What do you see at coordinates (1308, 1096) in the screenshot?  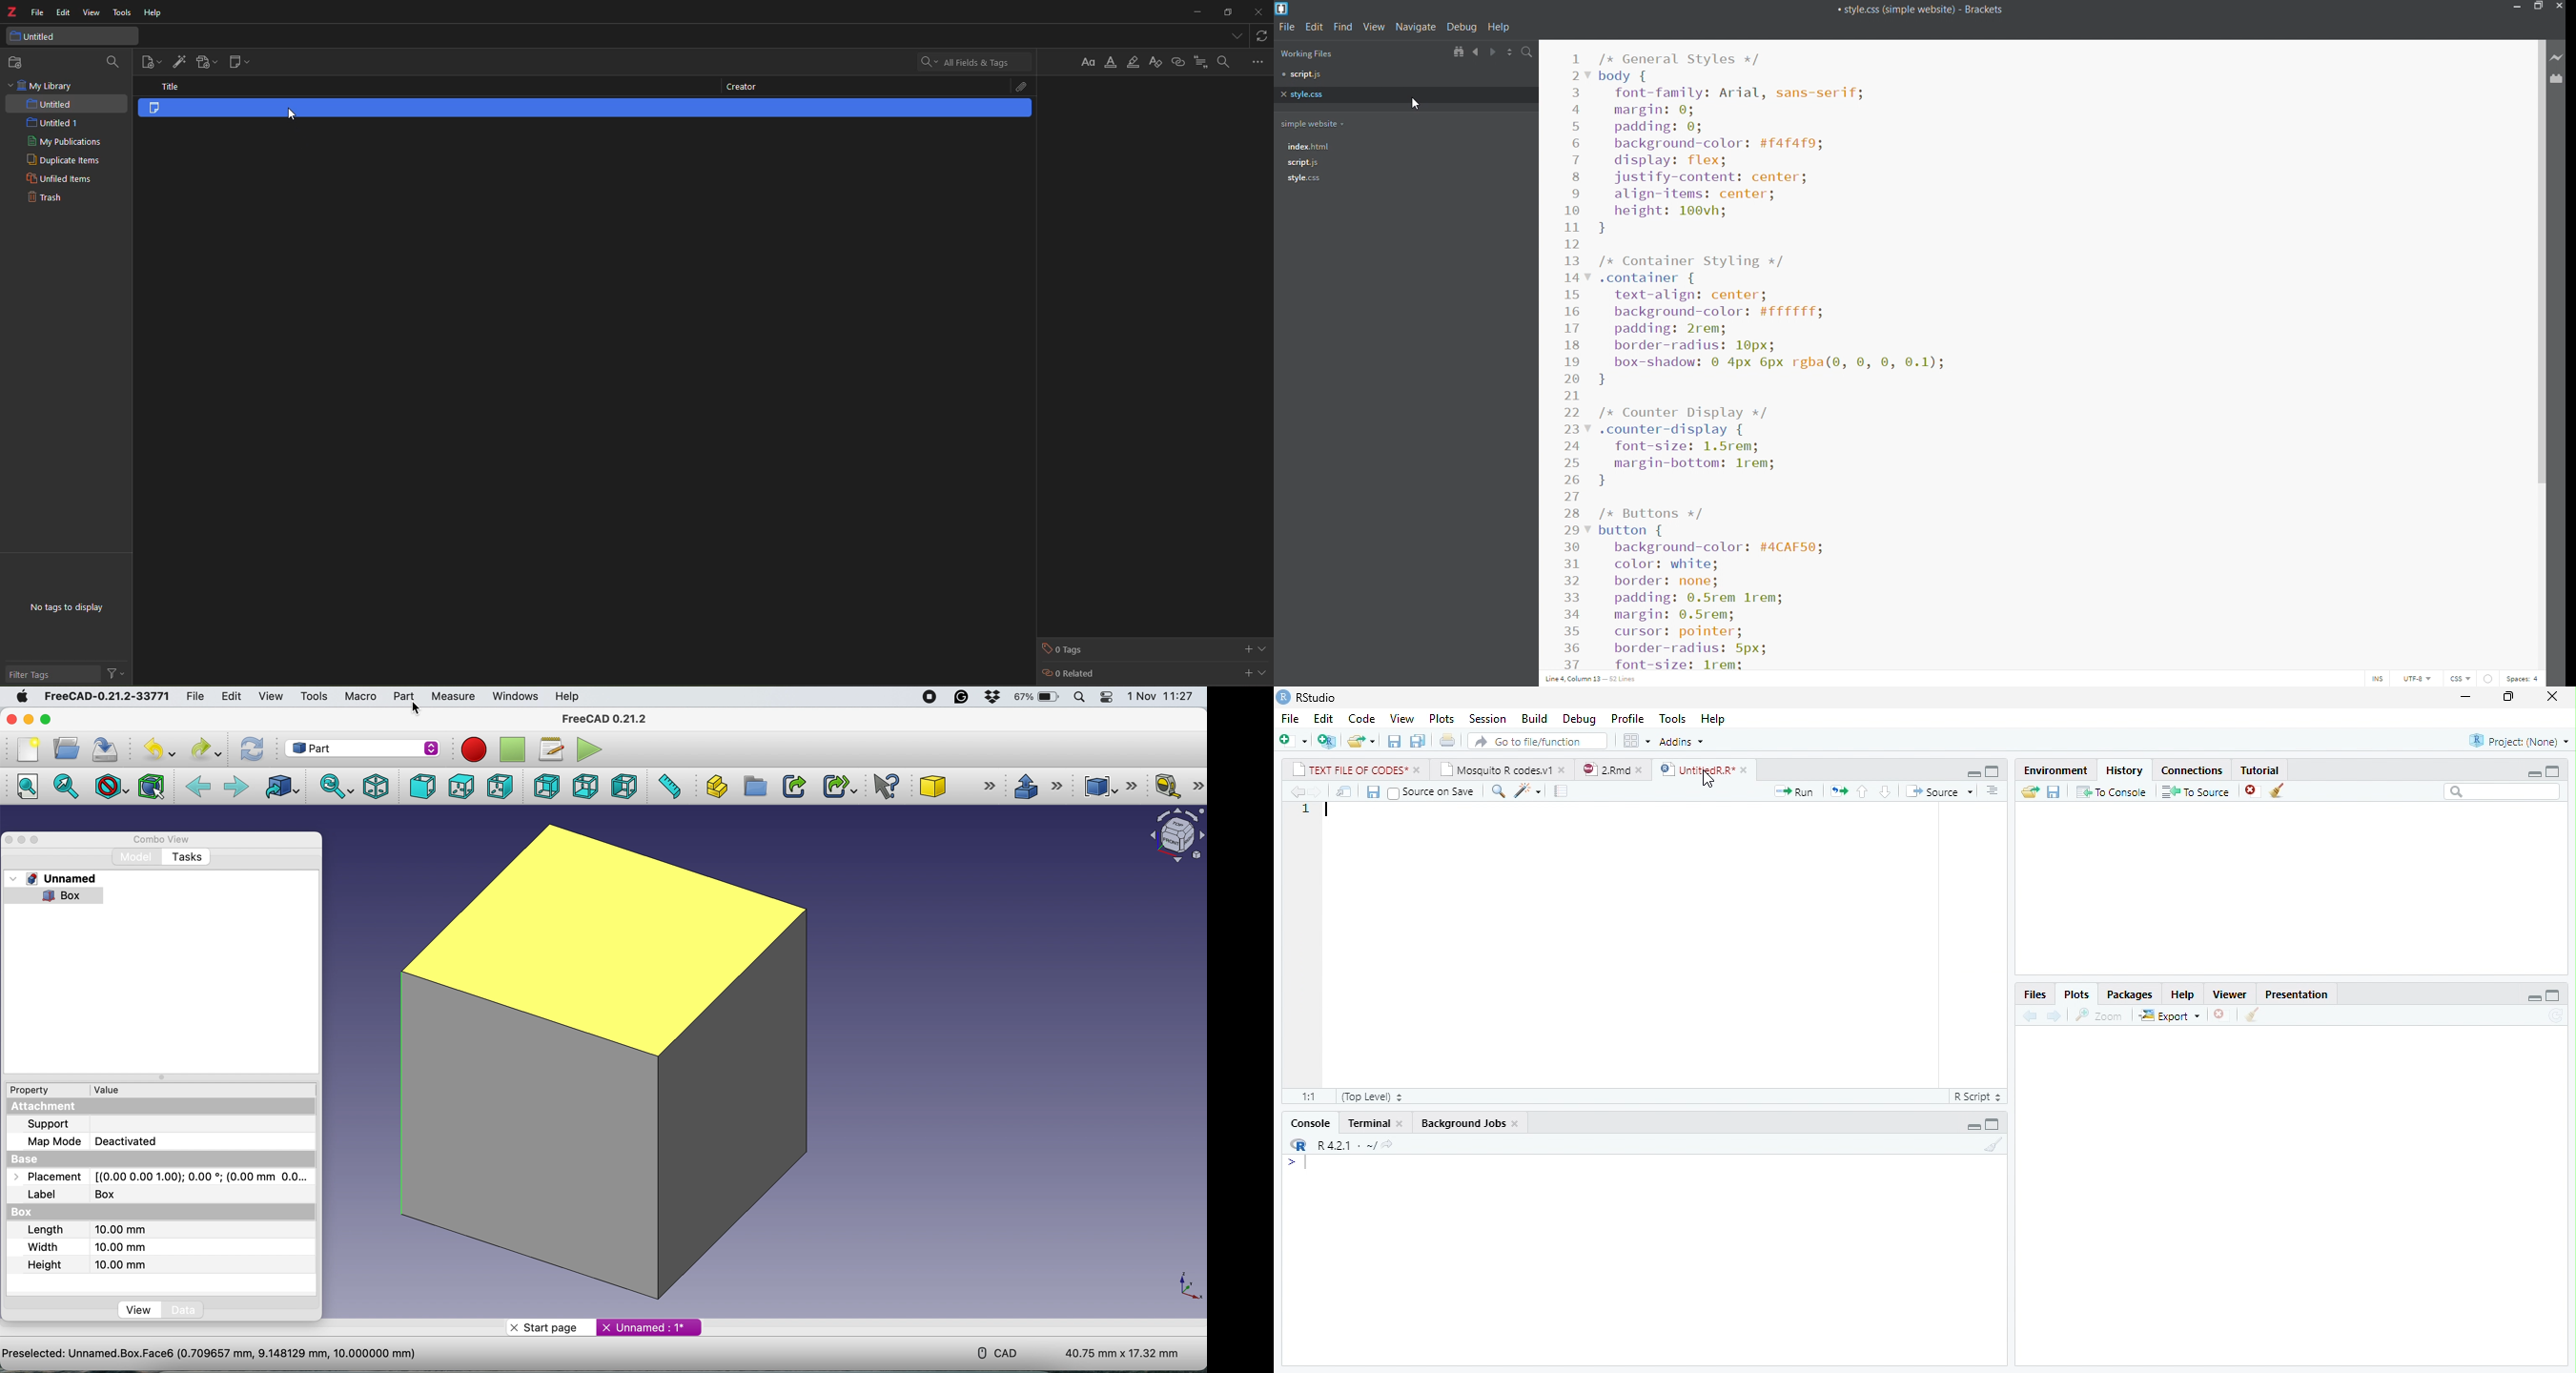 I see `1:1` at bounding box center [1308, 1096].